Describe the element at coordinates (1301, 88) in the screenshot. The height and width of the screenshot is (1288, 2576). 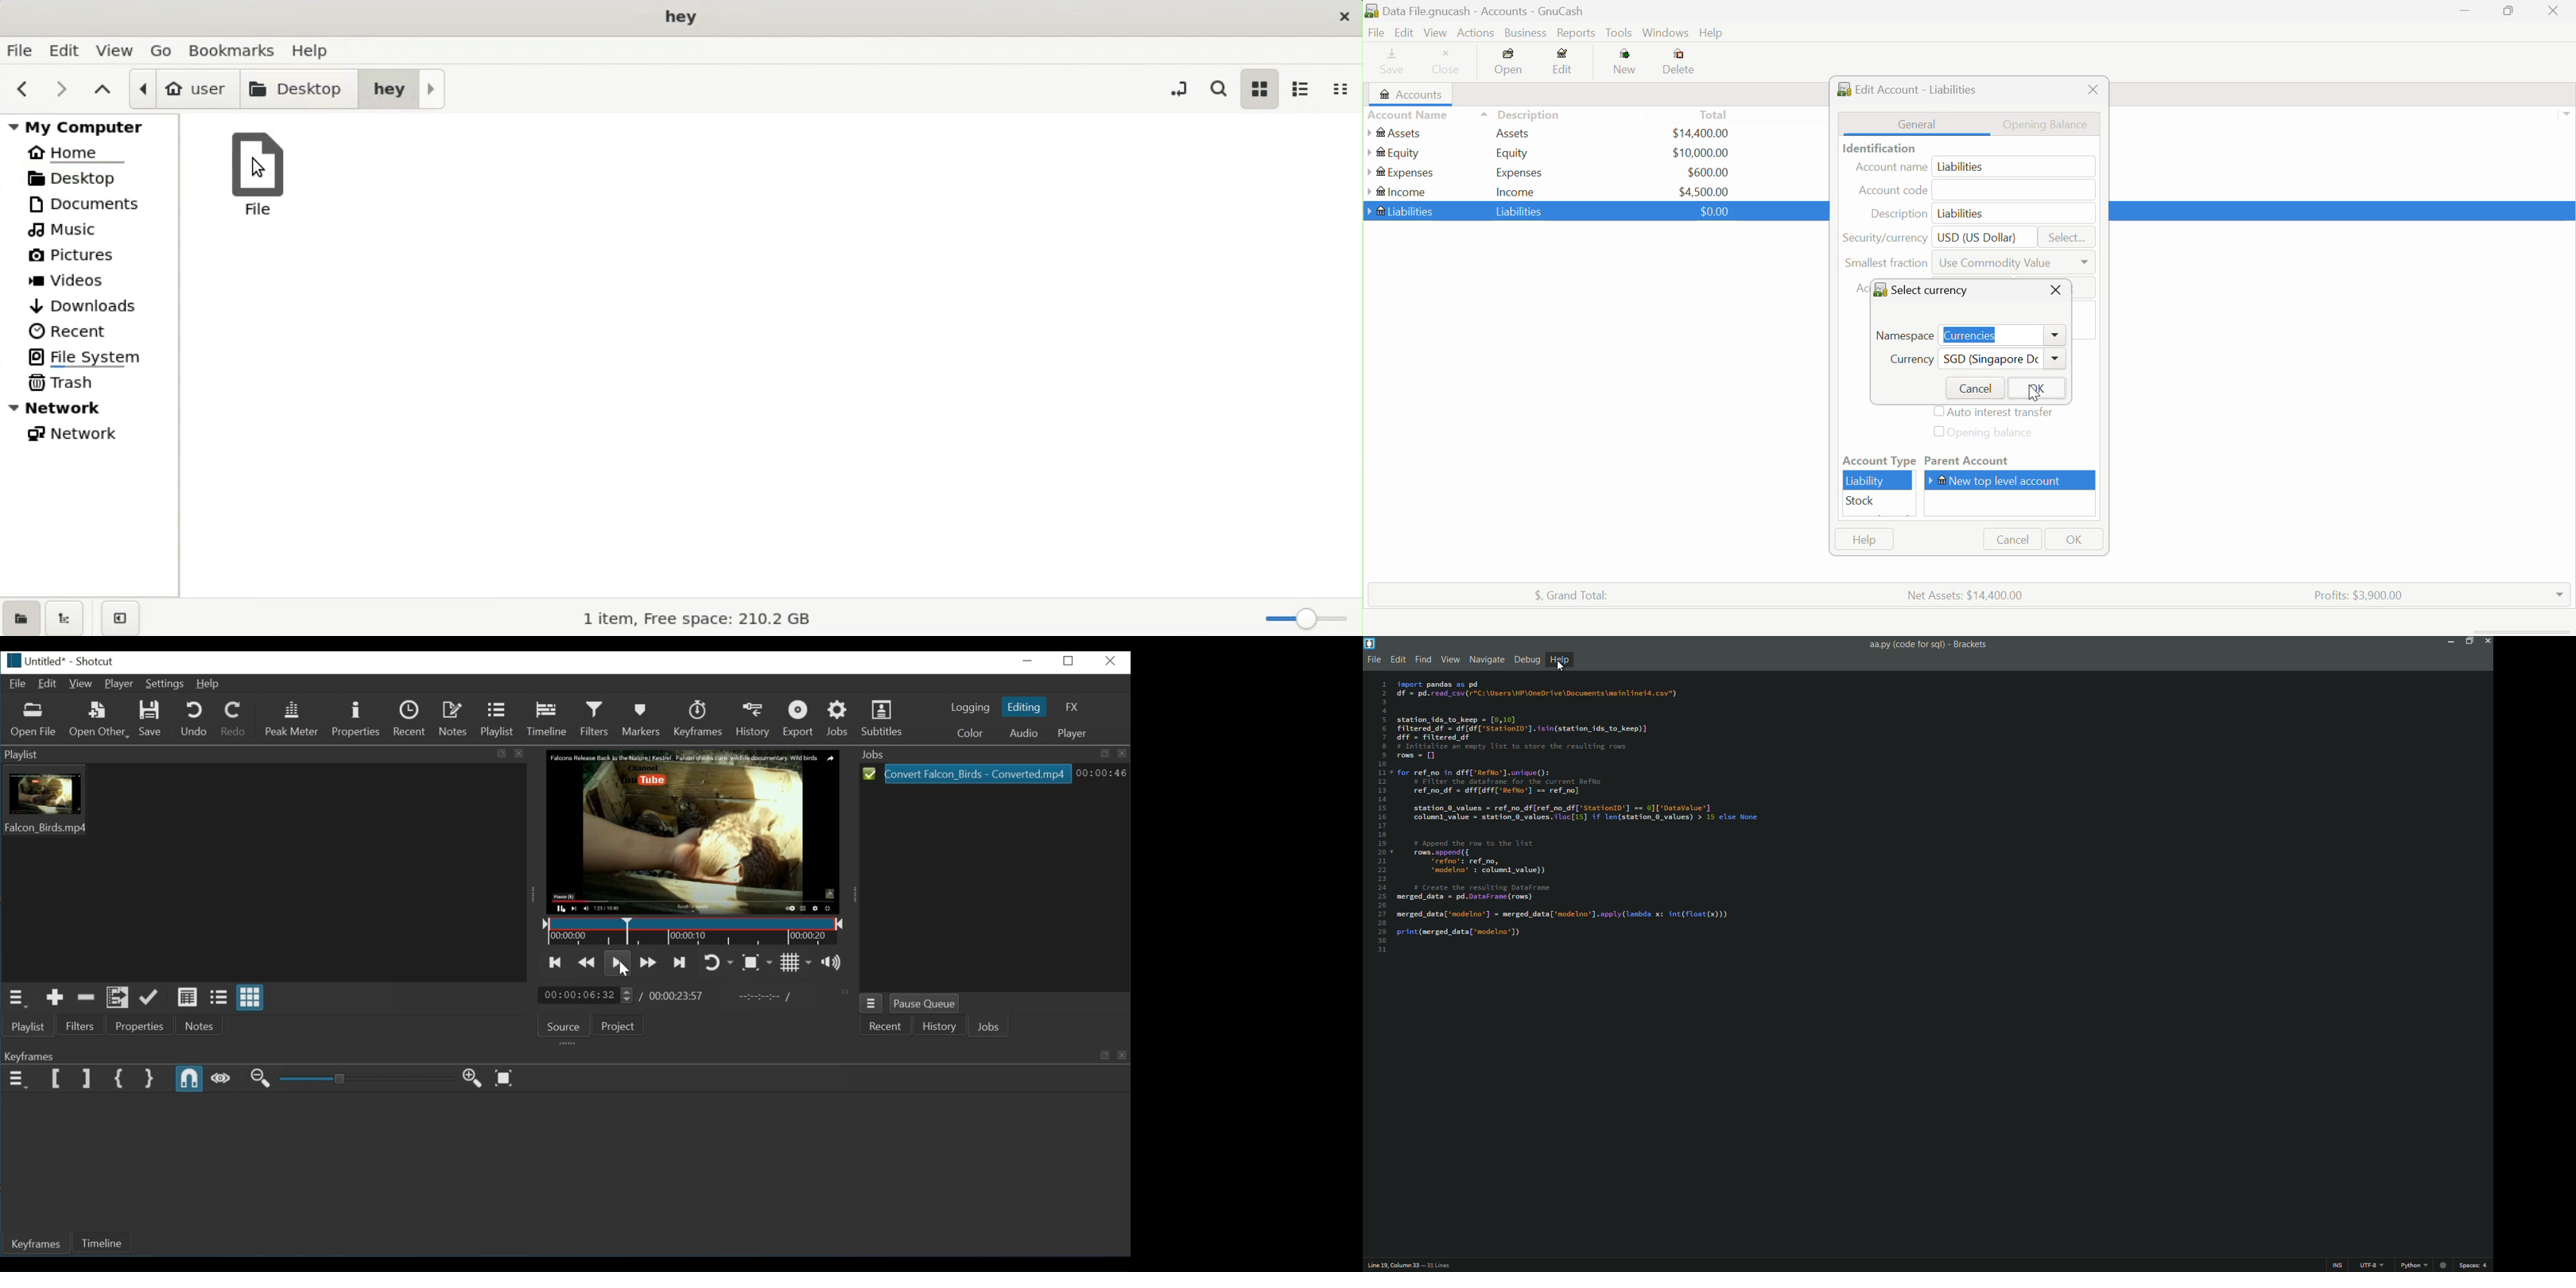
I see `list view` at that location.